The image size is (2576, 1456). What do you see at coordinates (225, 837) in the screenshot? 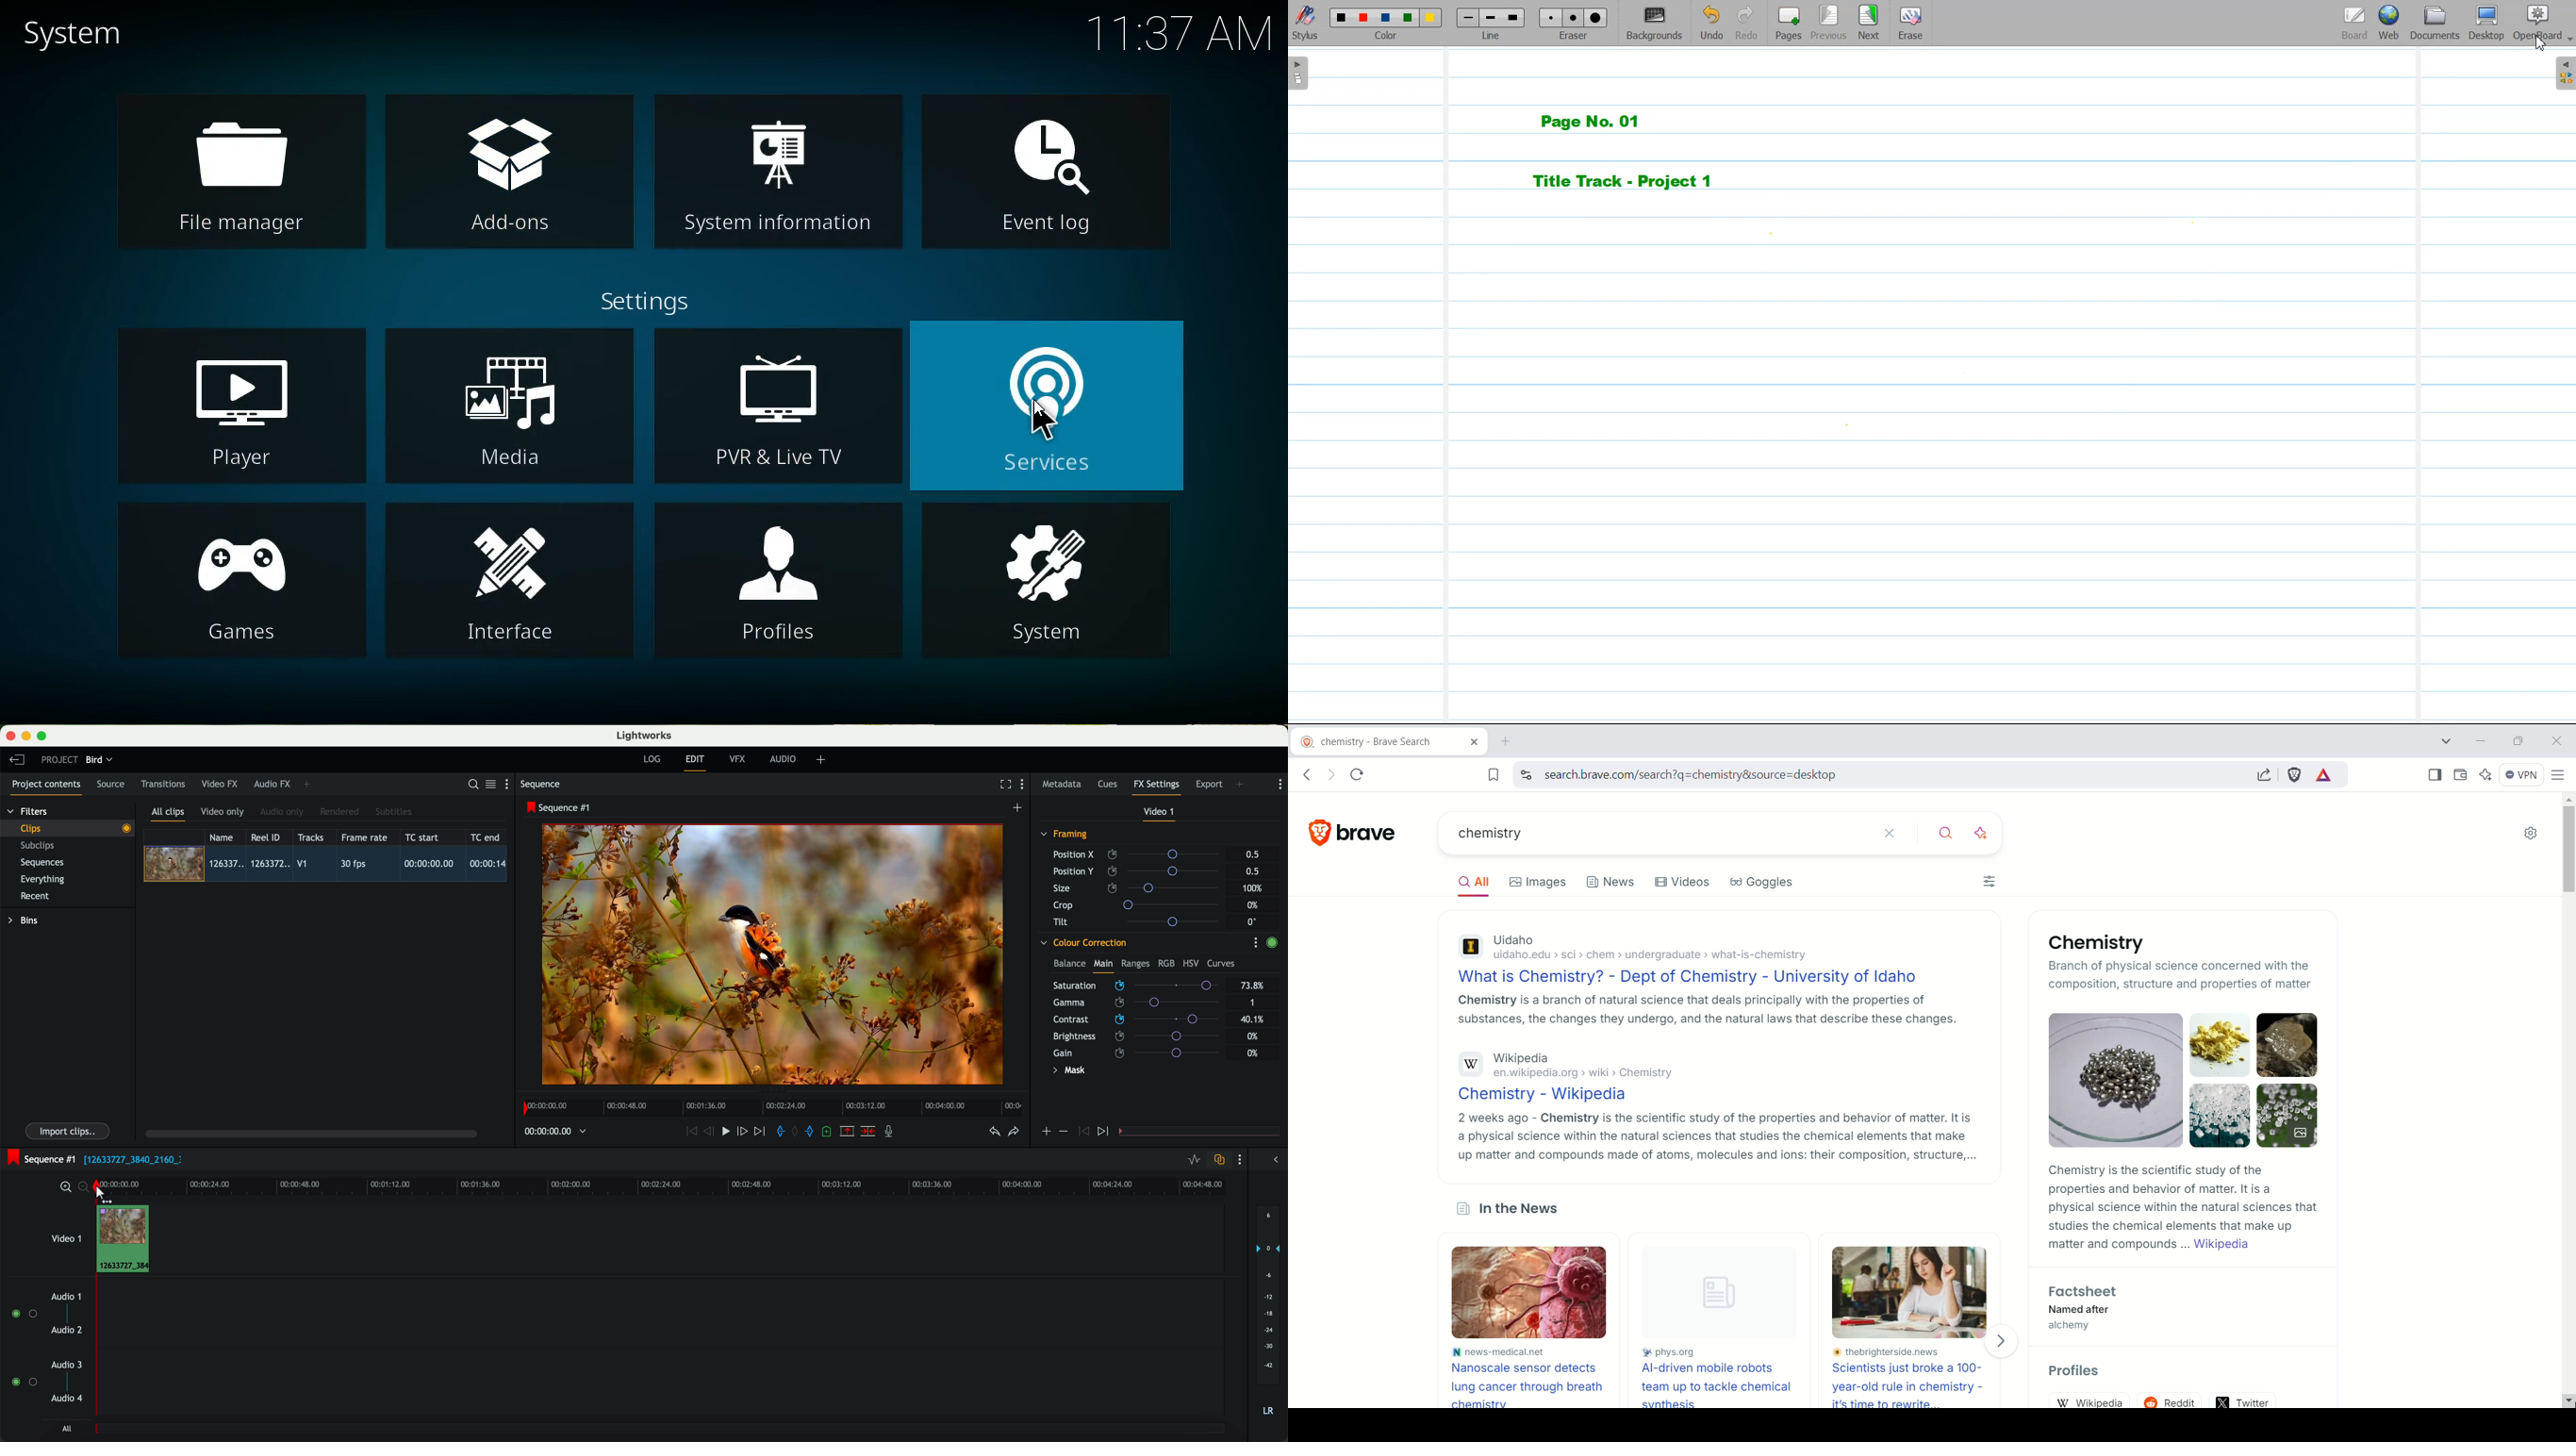
I see `name` at bounding box center [225, 837].